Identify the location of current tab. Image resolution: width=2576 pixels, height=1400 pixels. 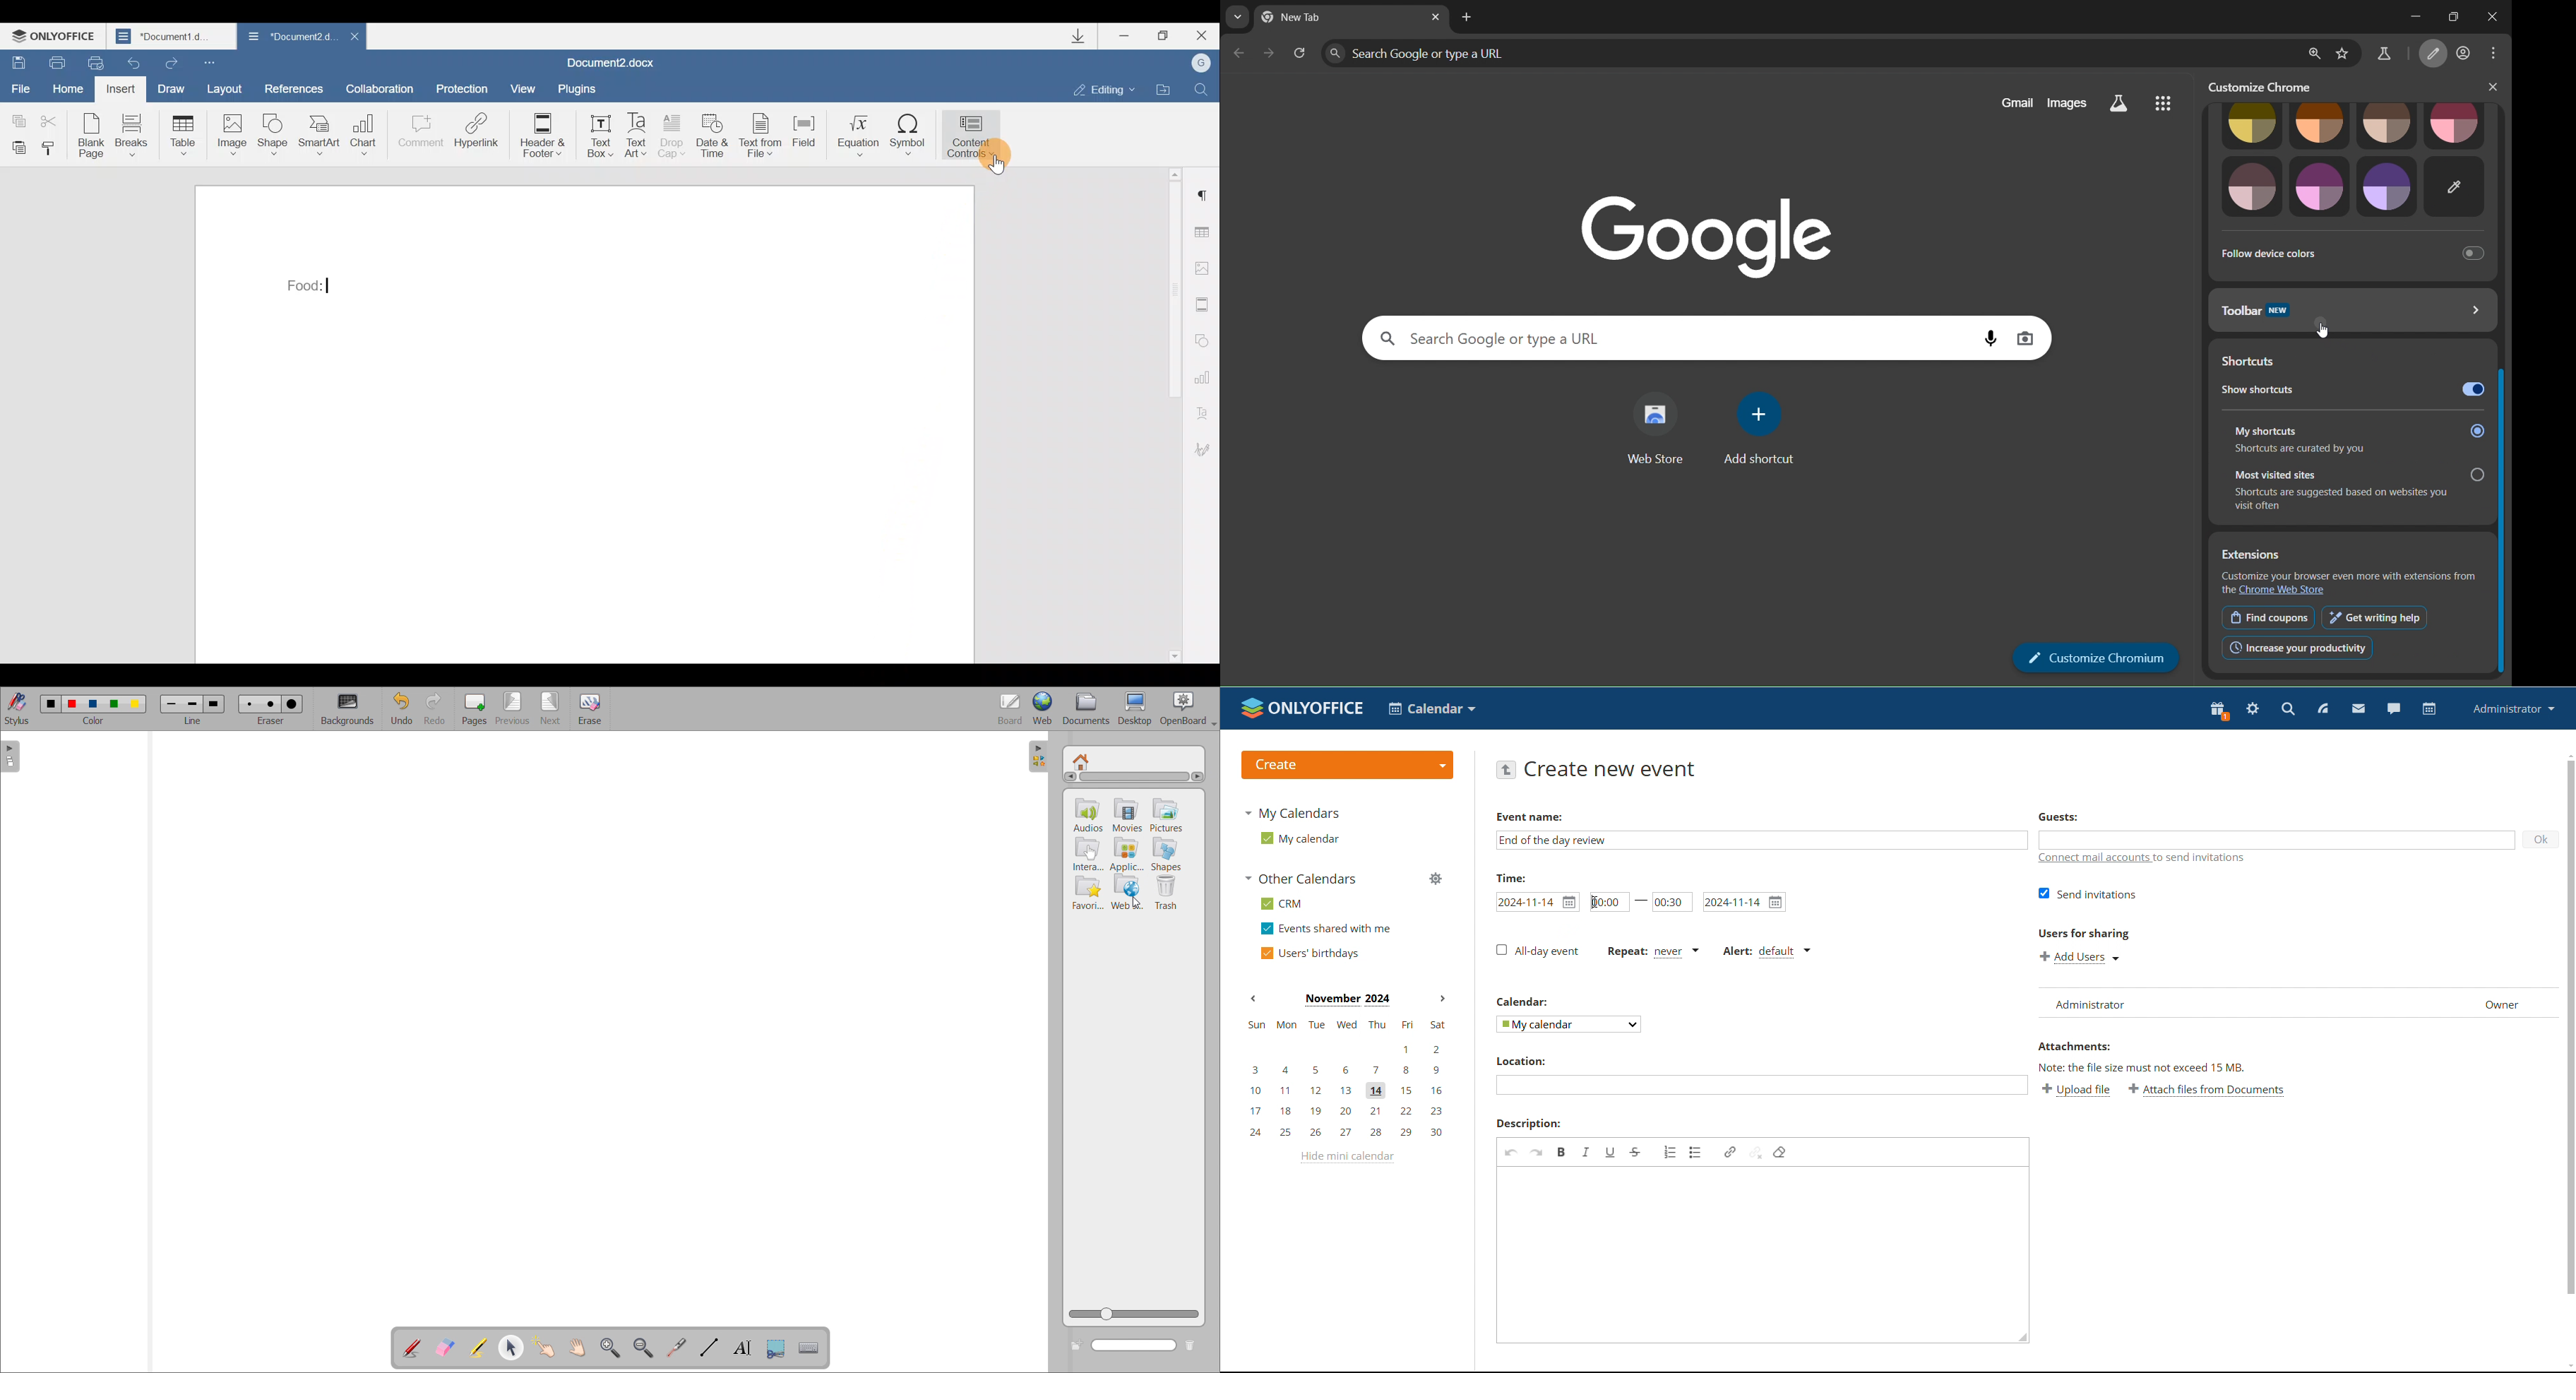
(1310, 20).